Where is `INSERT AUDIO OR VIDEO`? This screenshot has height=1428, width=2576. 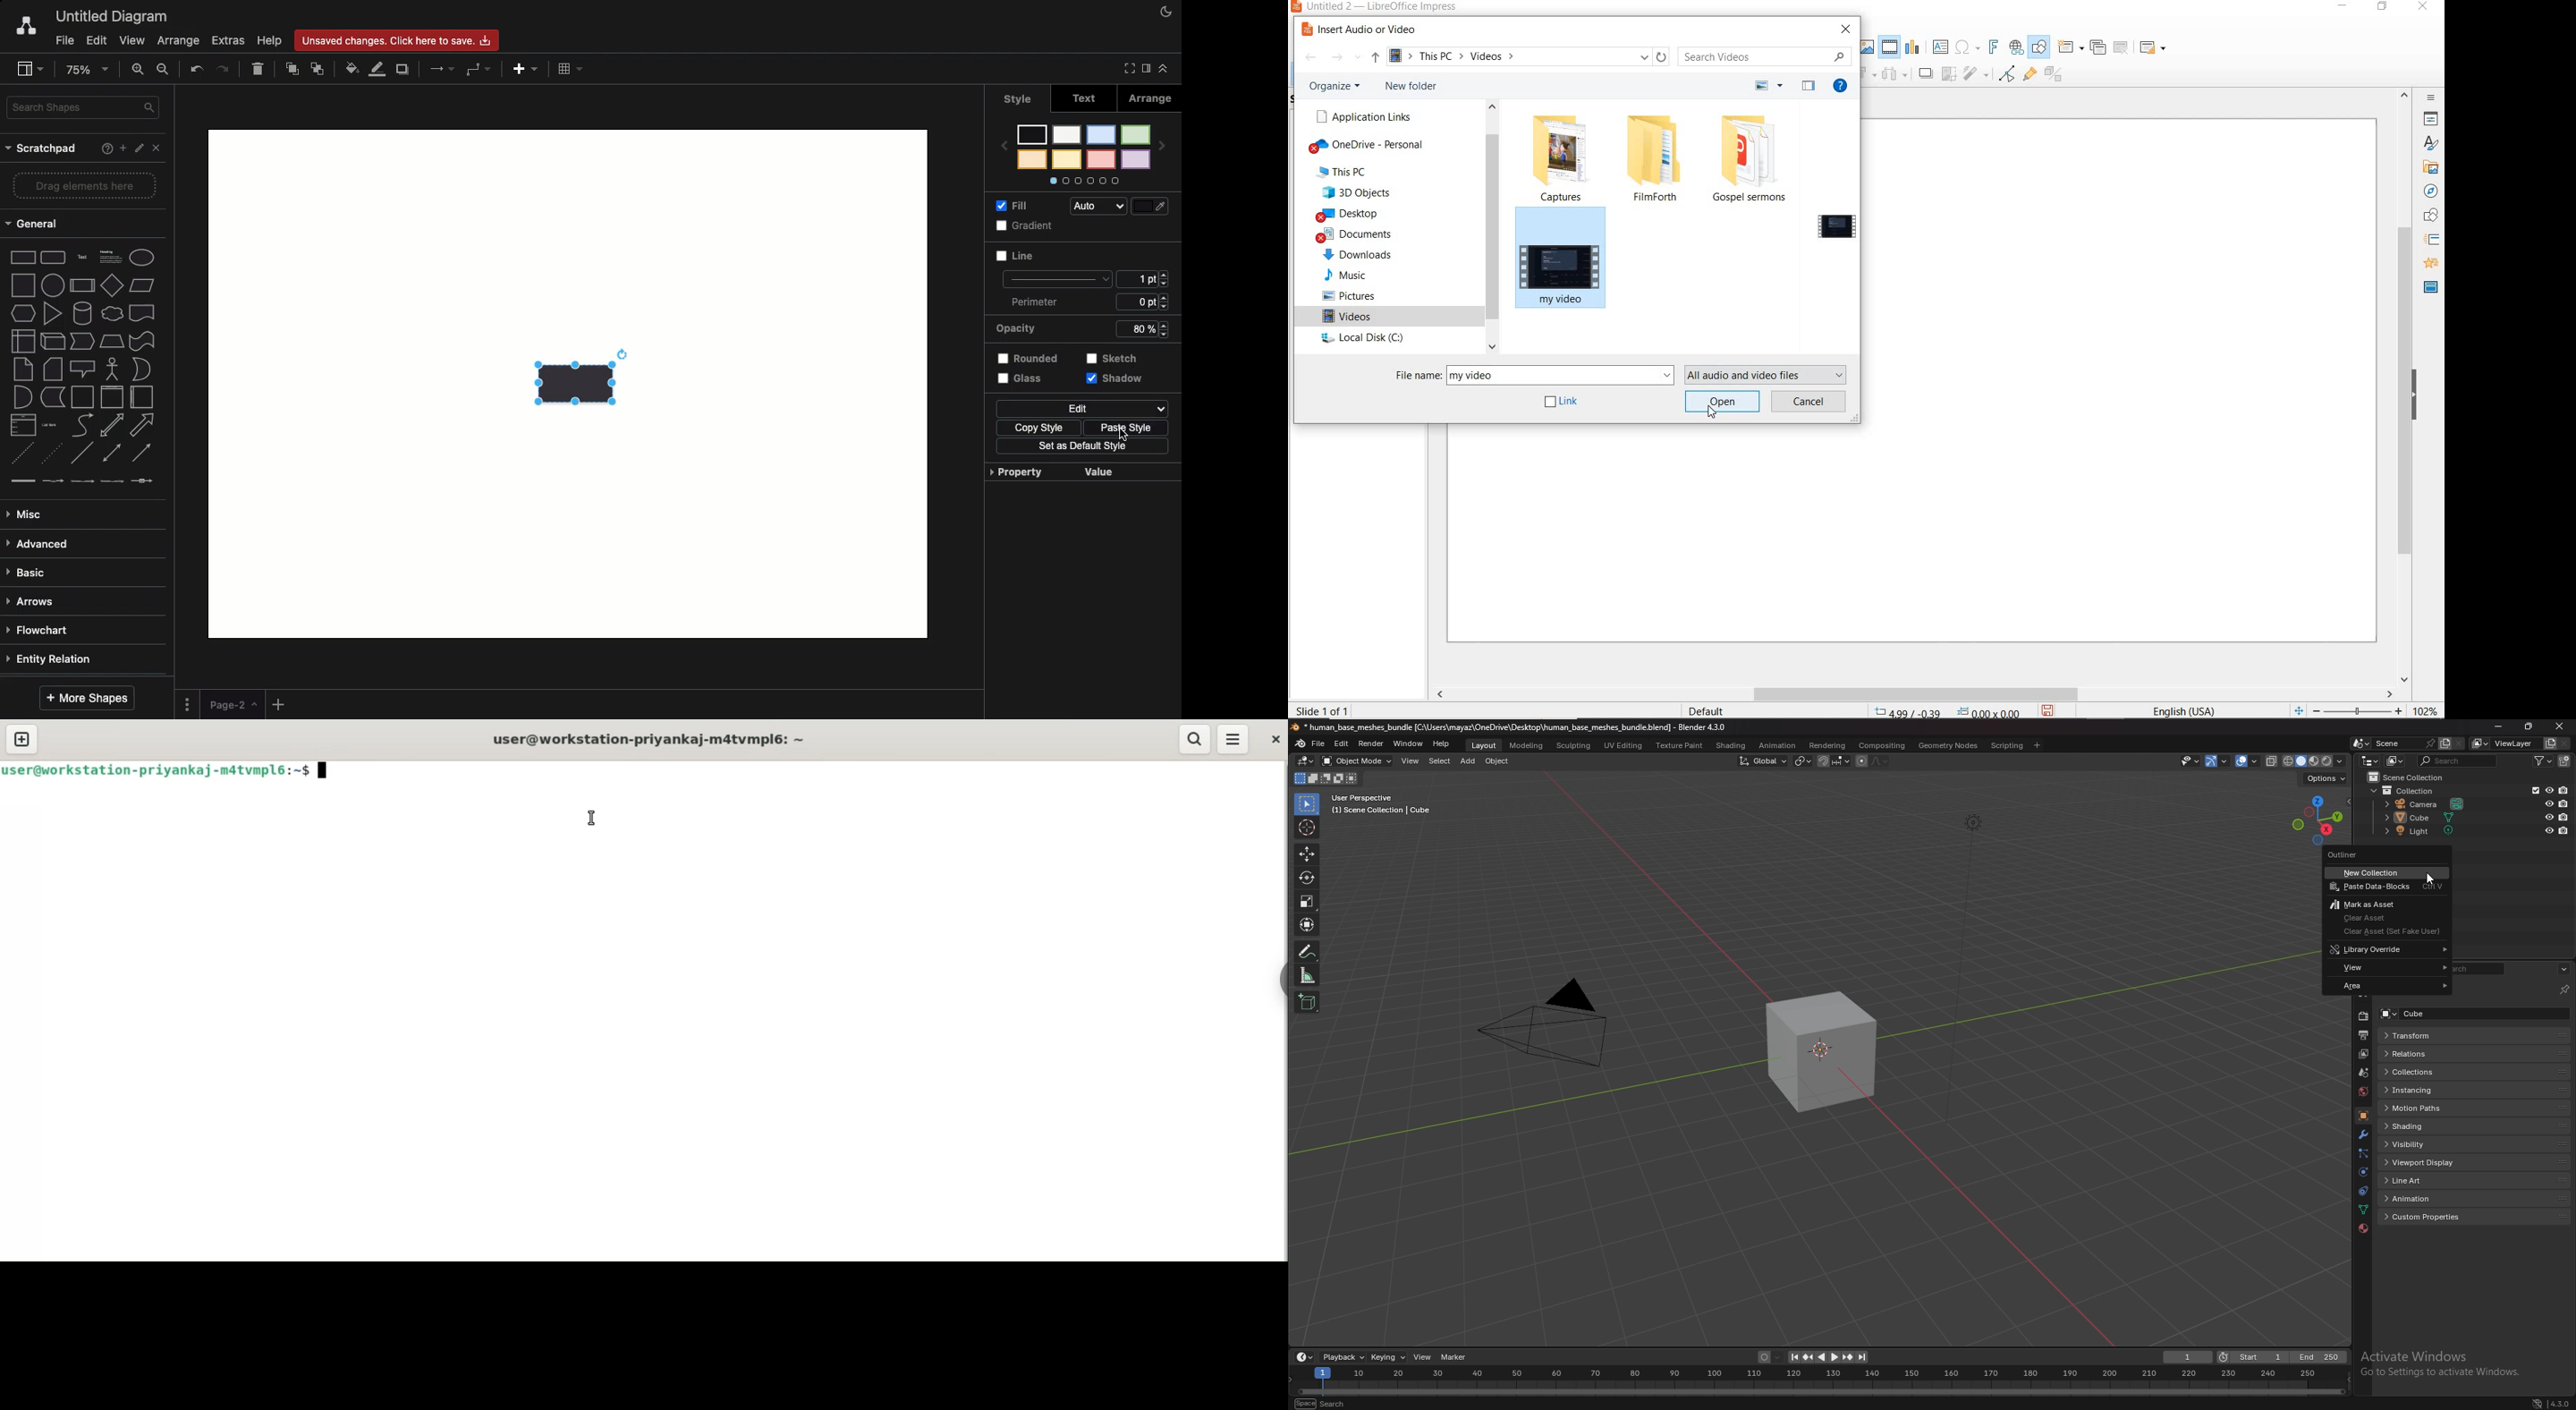 INSERT AUDIO OR VIDEO is located at coordinates (1891, 48).